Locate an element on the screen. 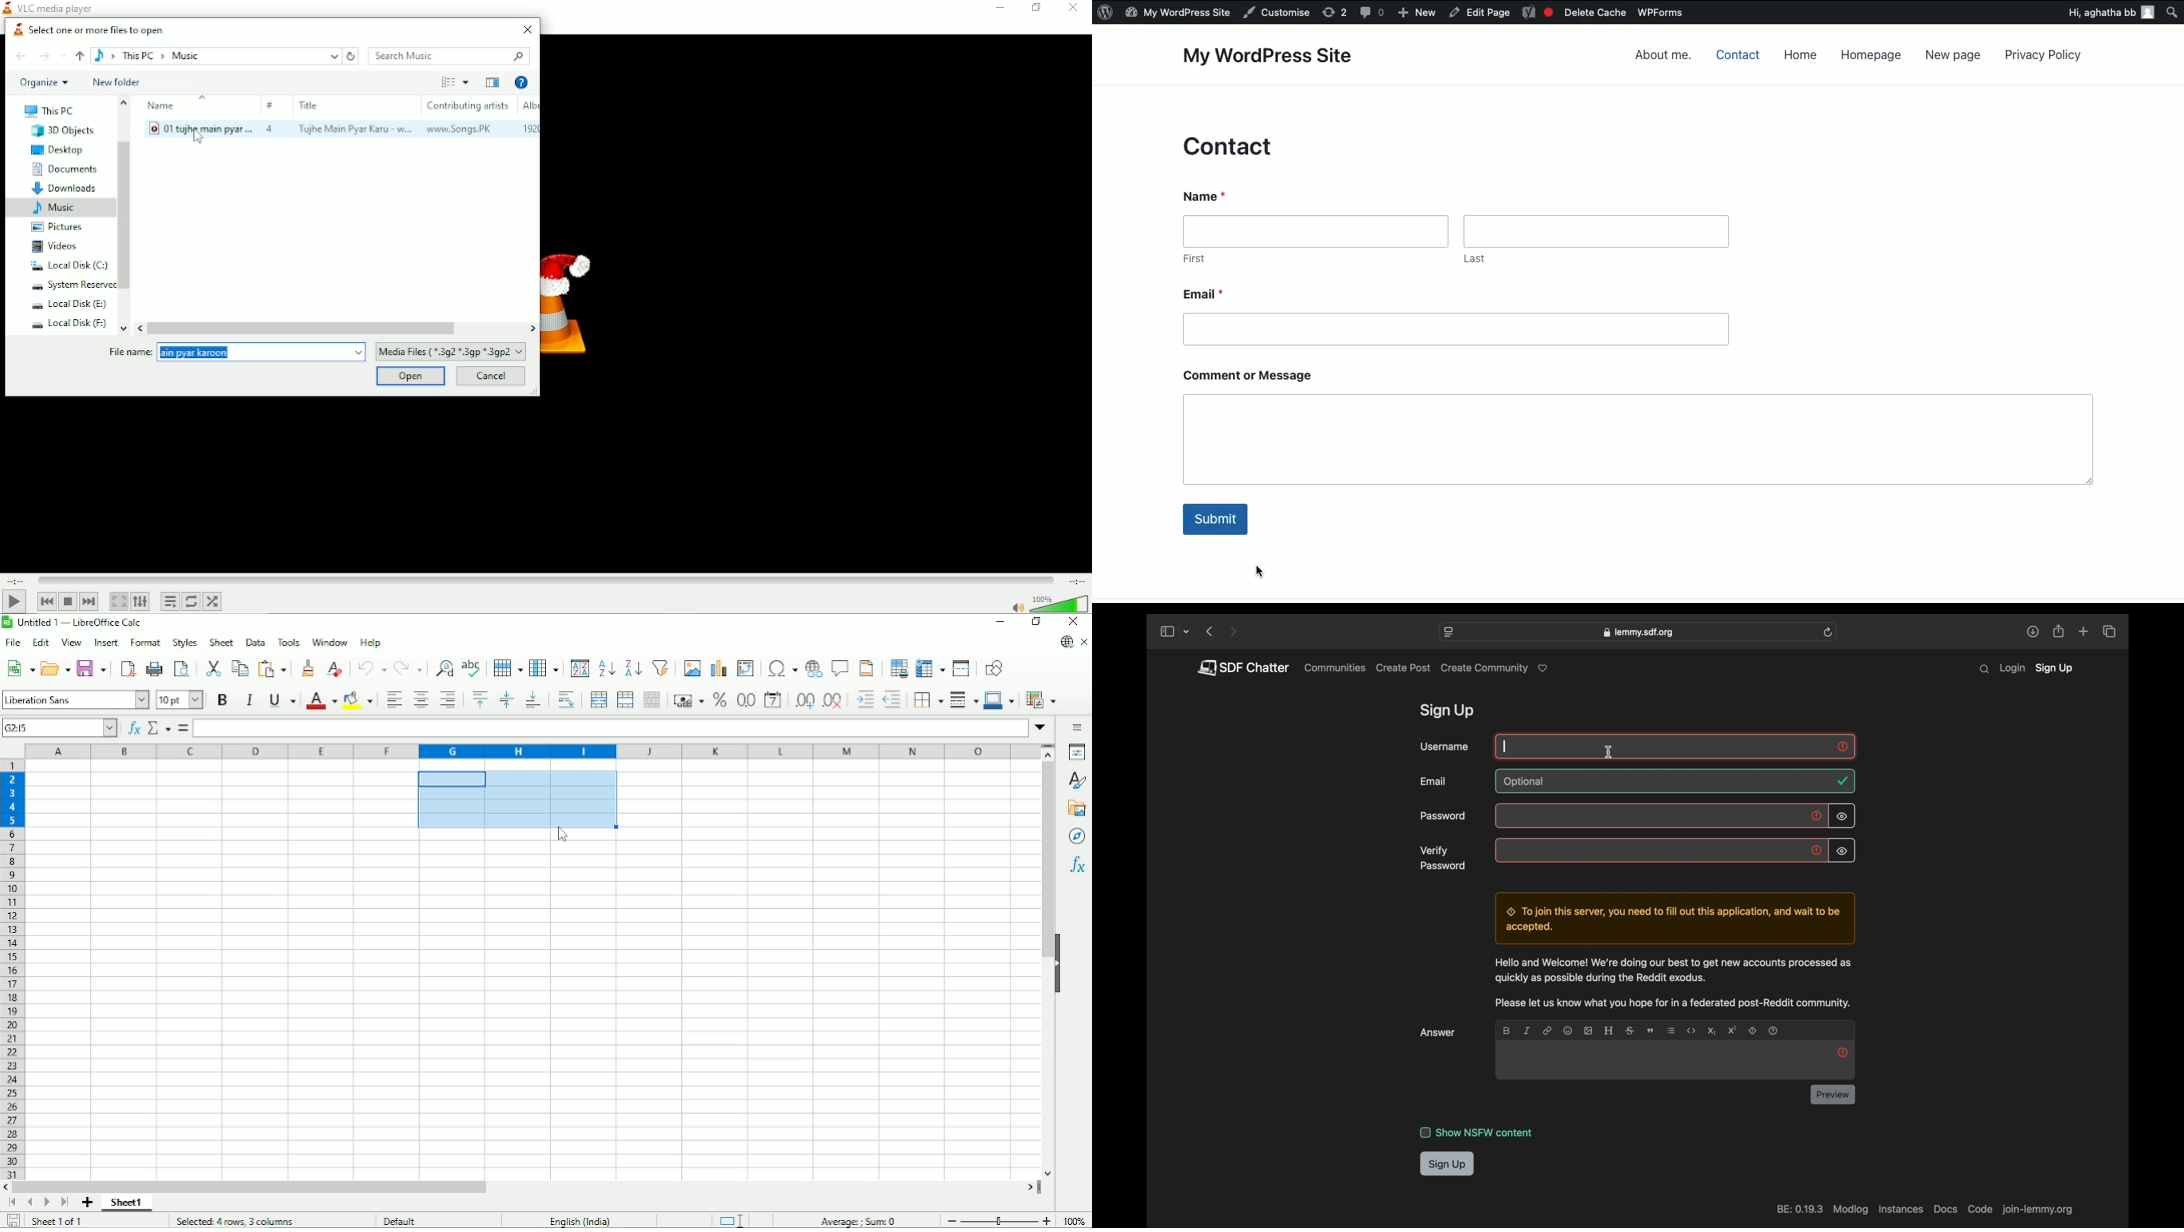 This screenshot has width=2184, height=1232. Contact is located at coordinates (1740, 55).